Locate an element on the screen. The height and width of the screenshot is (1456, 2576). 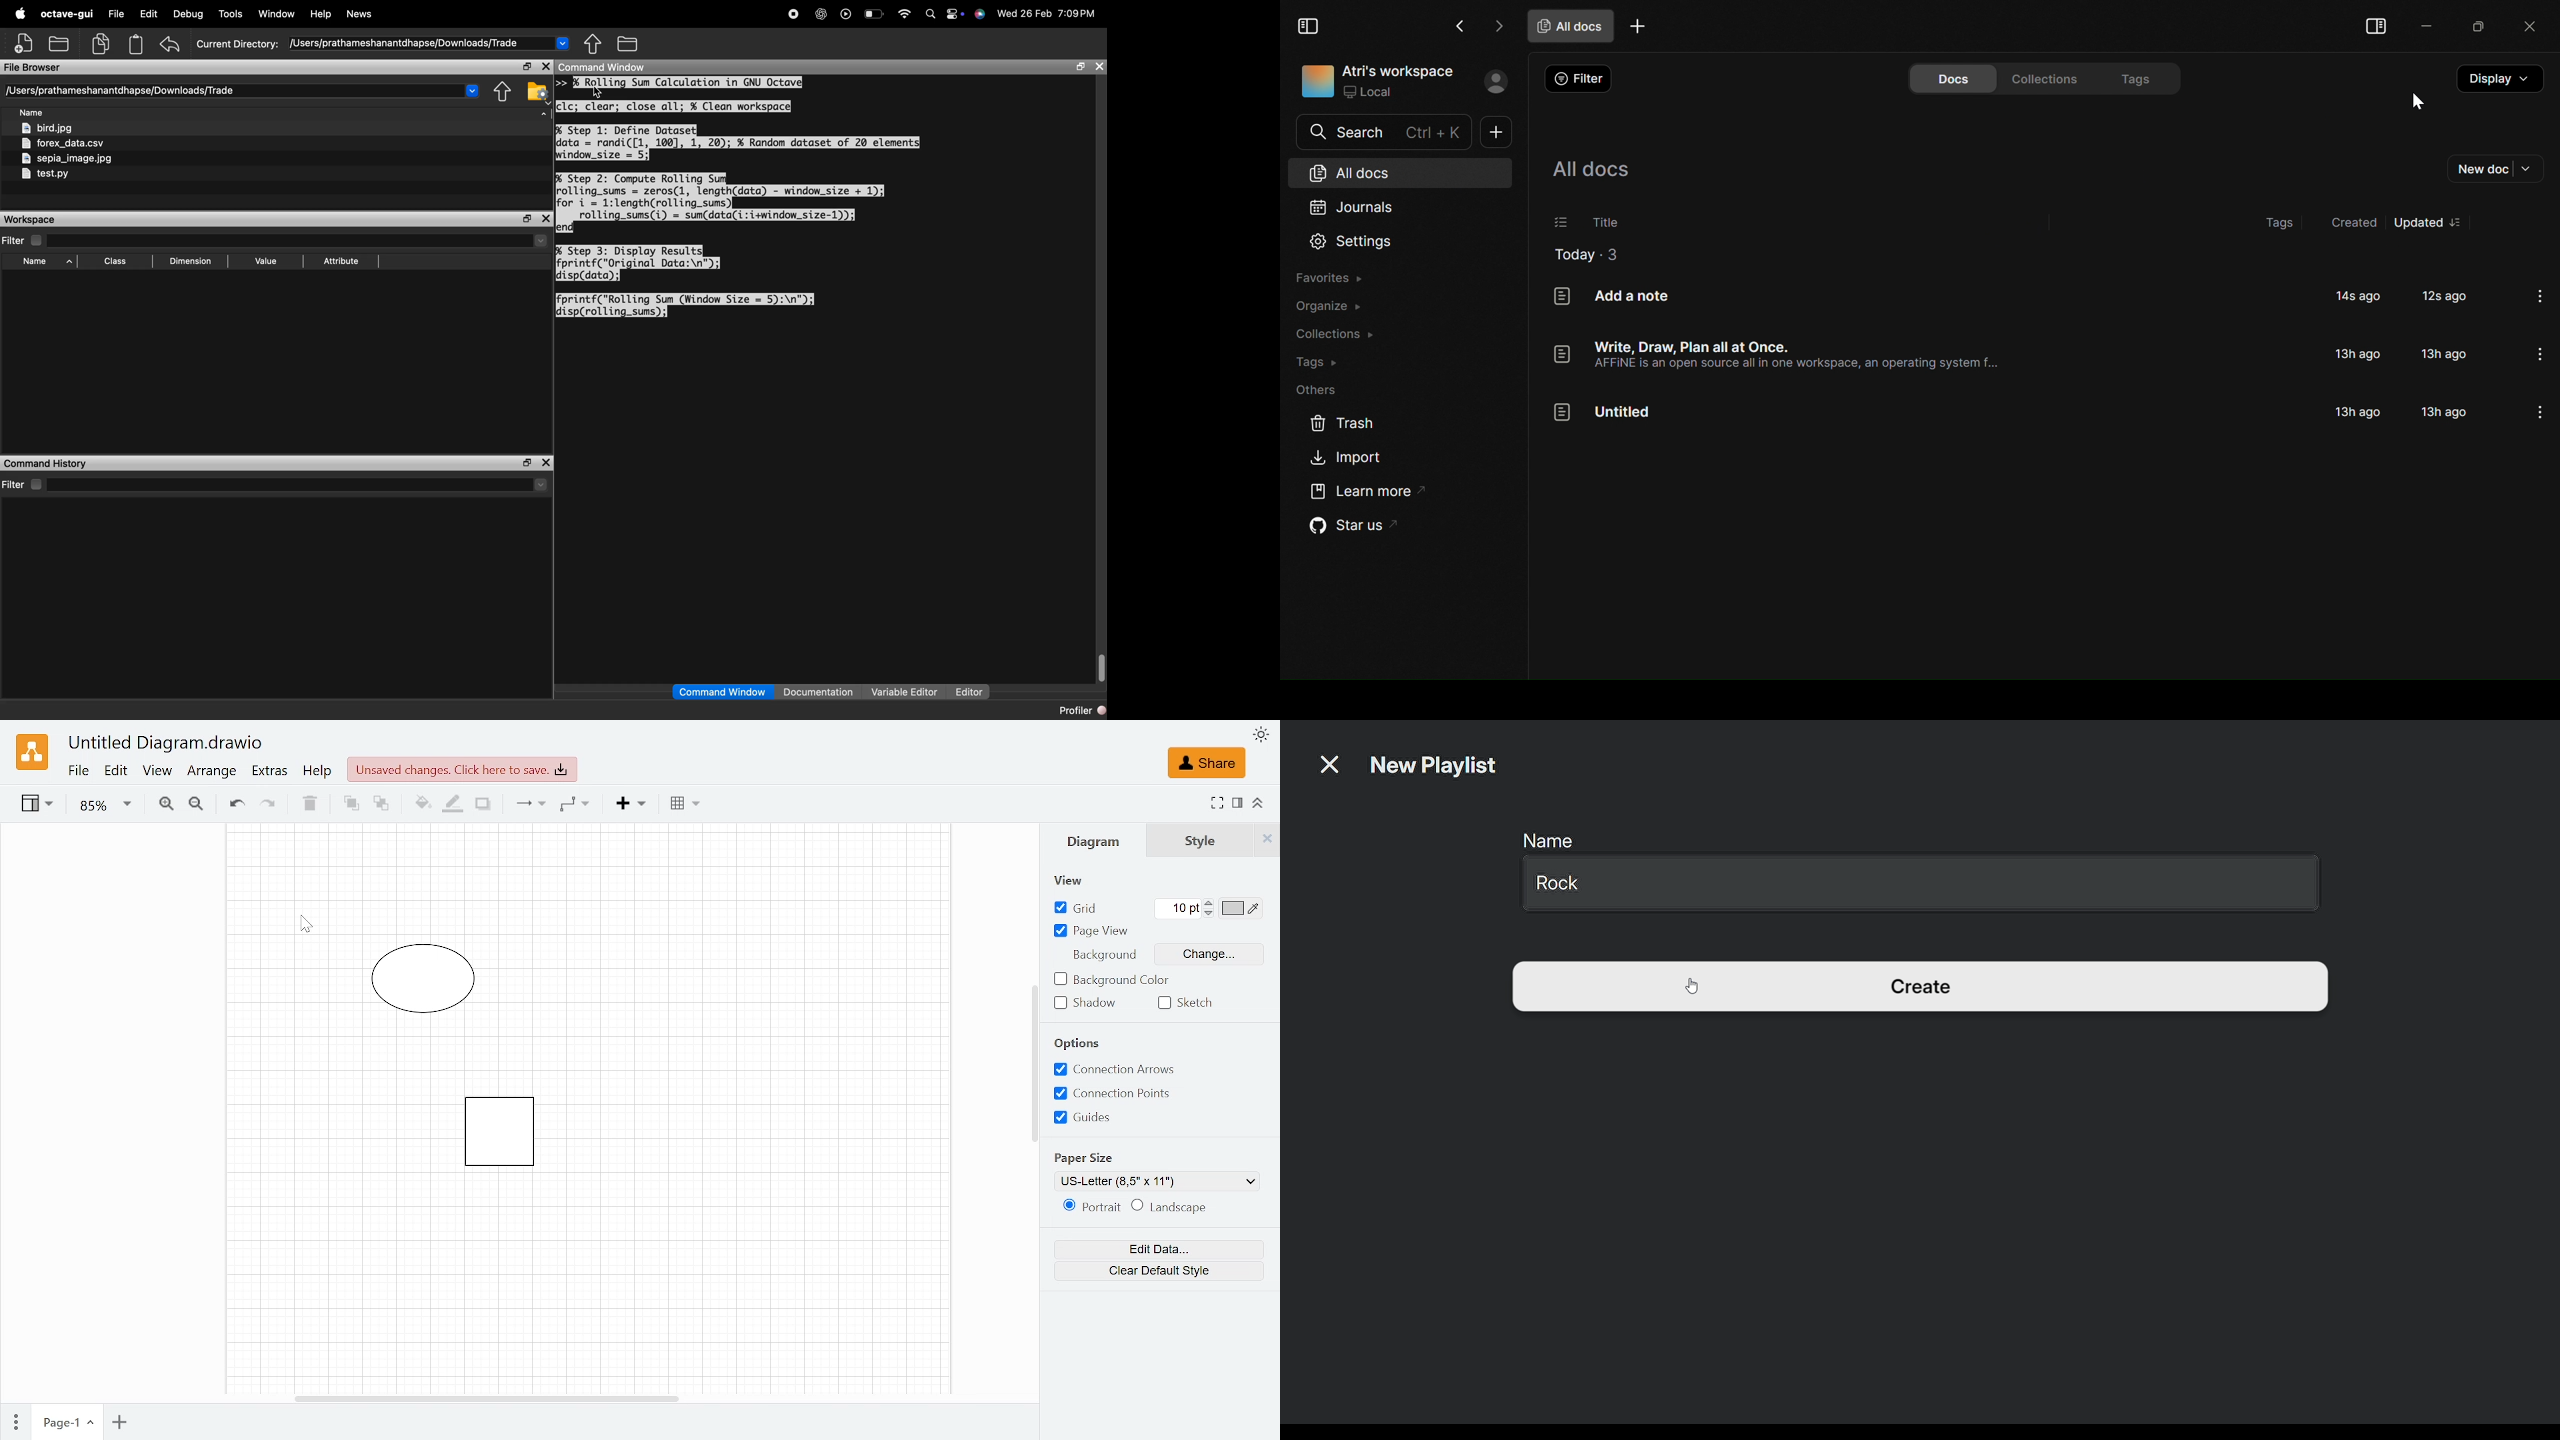
paper size is located at coordinates (1088, 1159).